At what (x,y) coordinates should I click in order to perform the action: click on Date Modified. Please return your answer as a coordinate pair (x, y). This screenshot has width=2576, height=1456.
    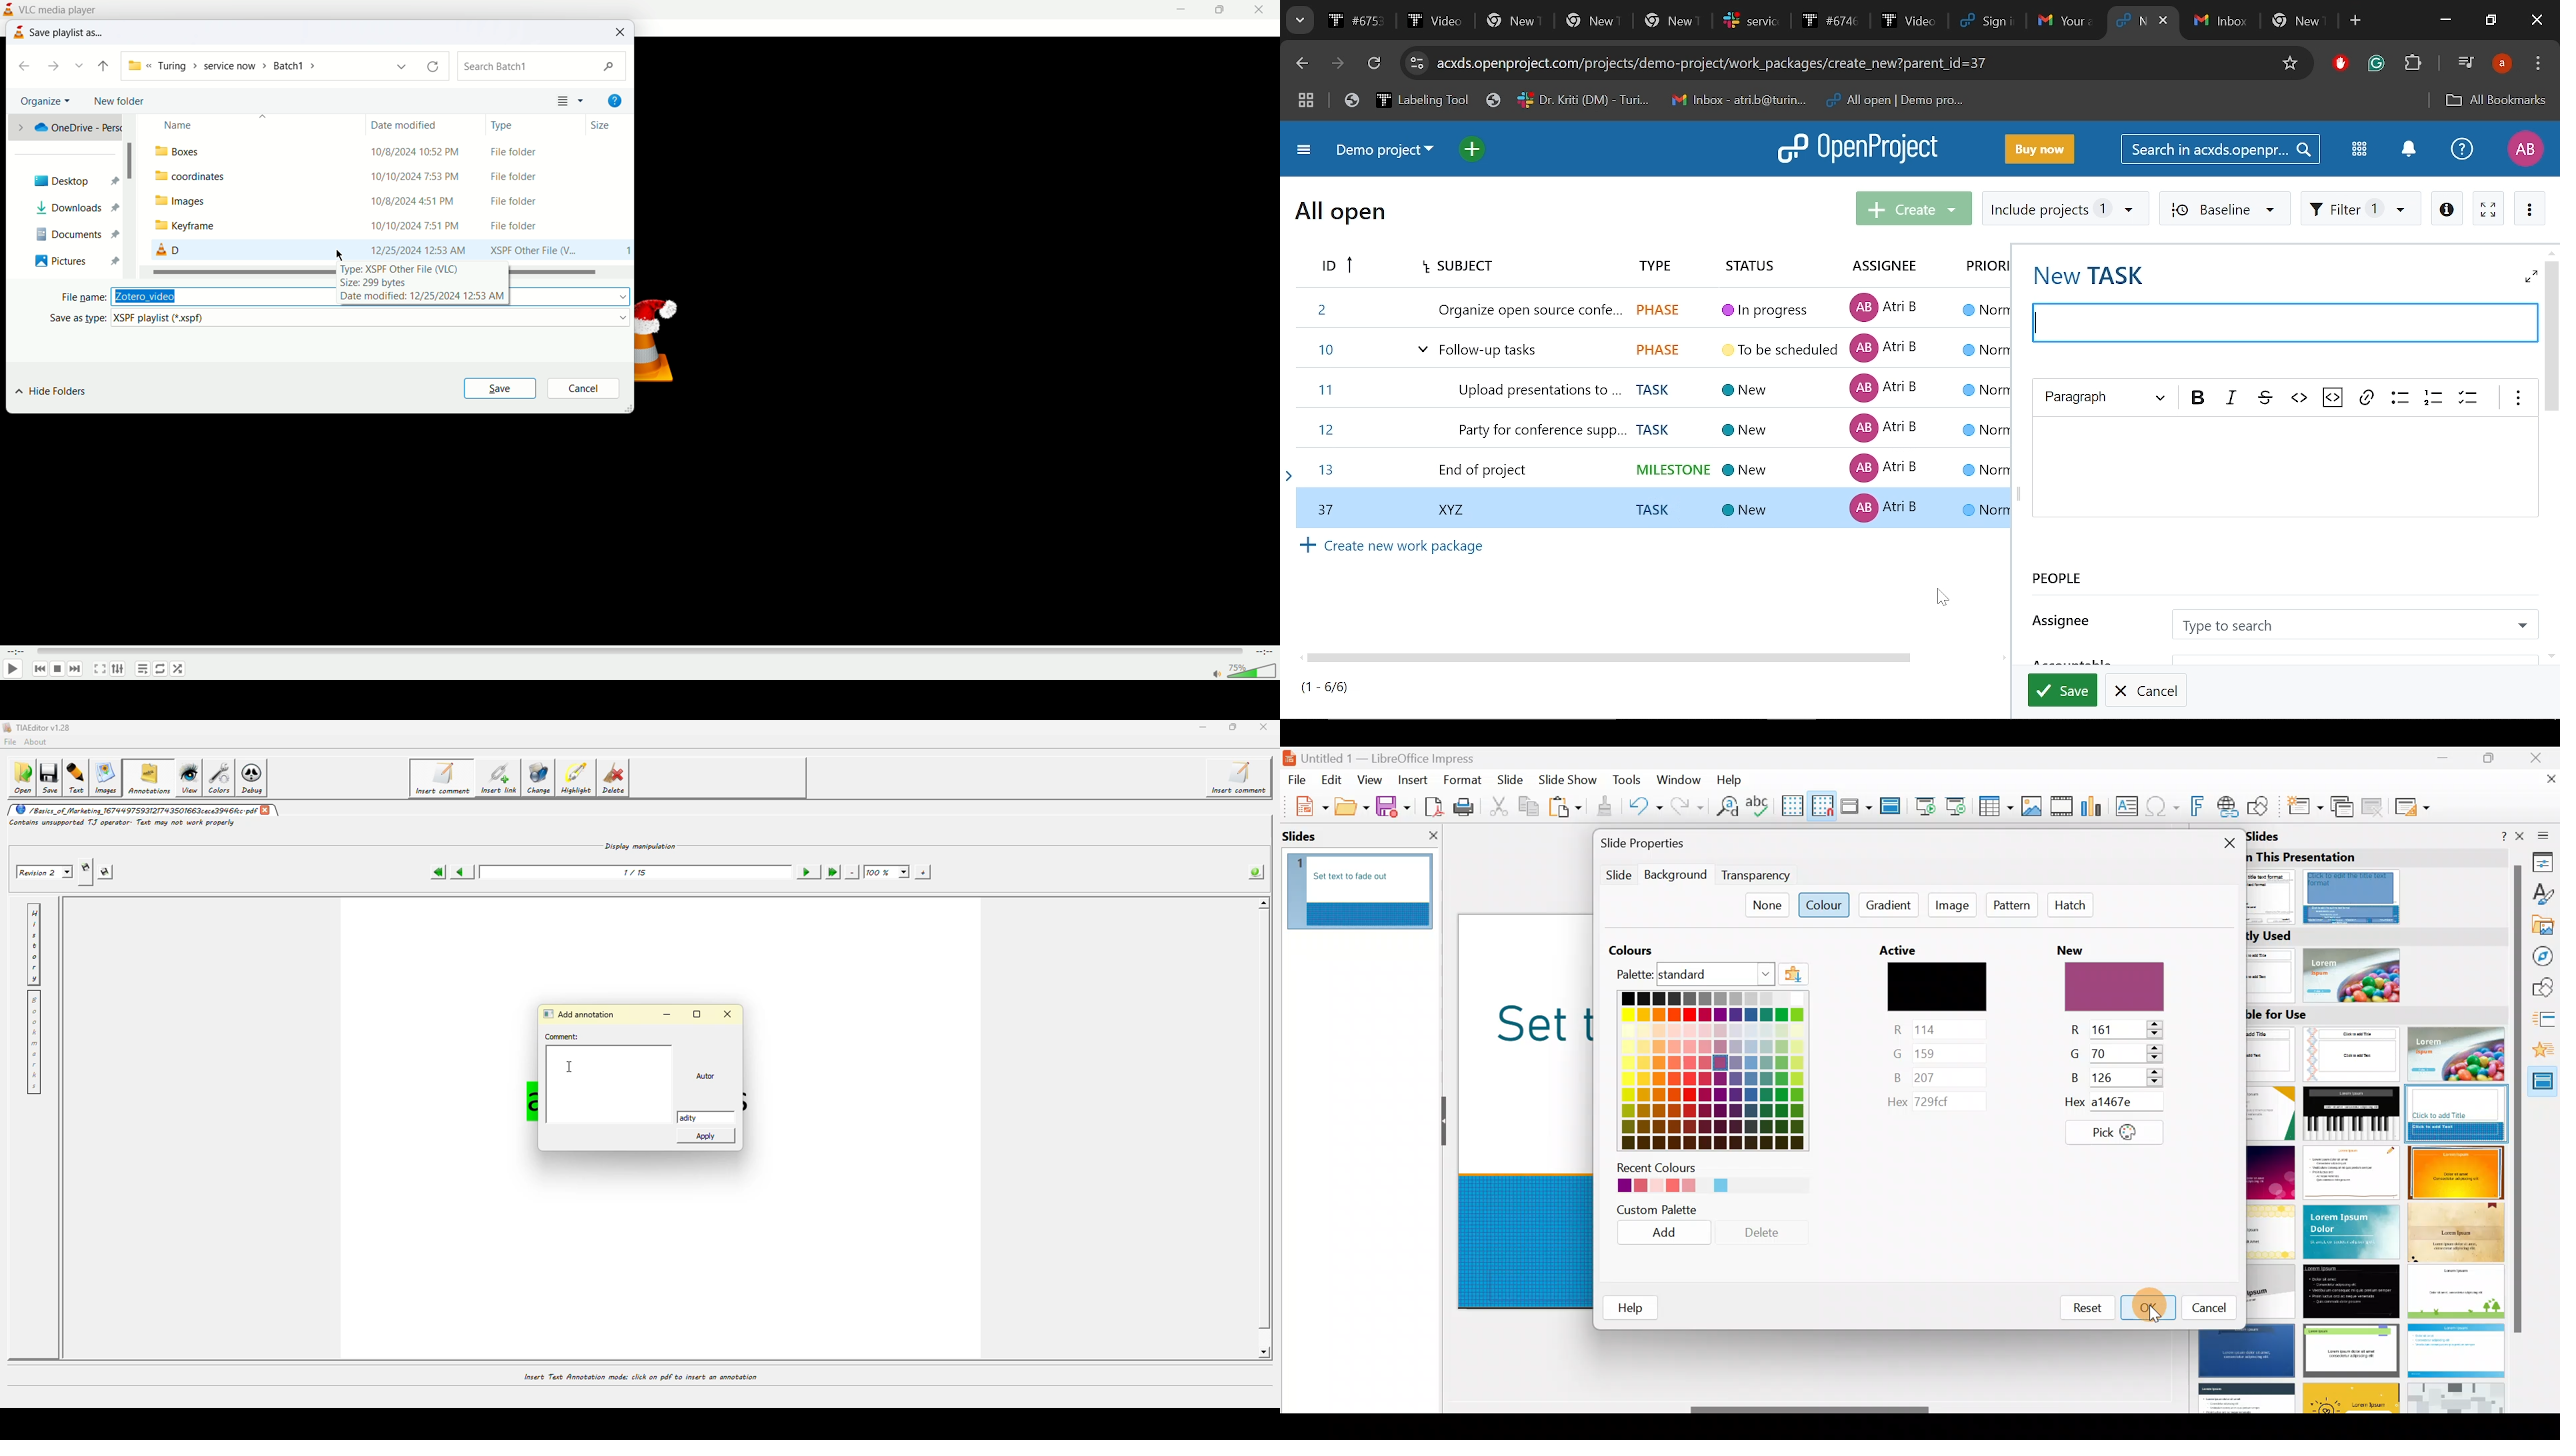
    Looking at the image, I should click on (411, 123).